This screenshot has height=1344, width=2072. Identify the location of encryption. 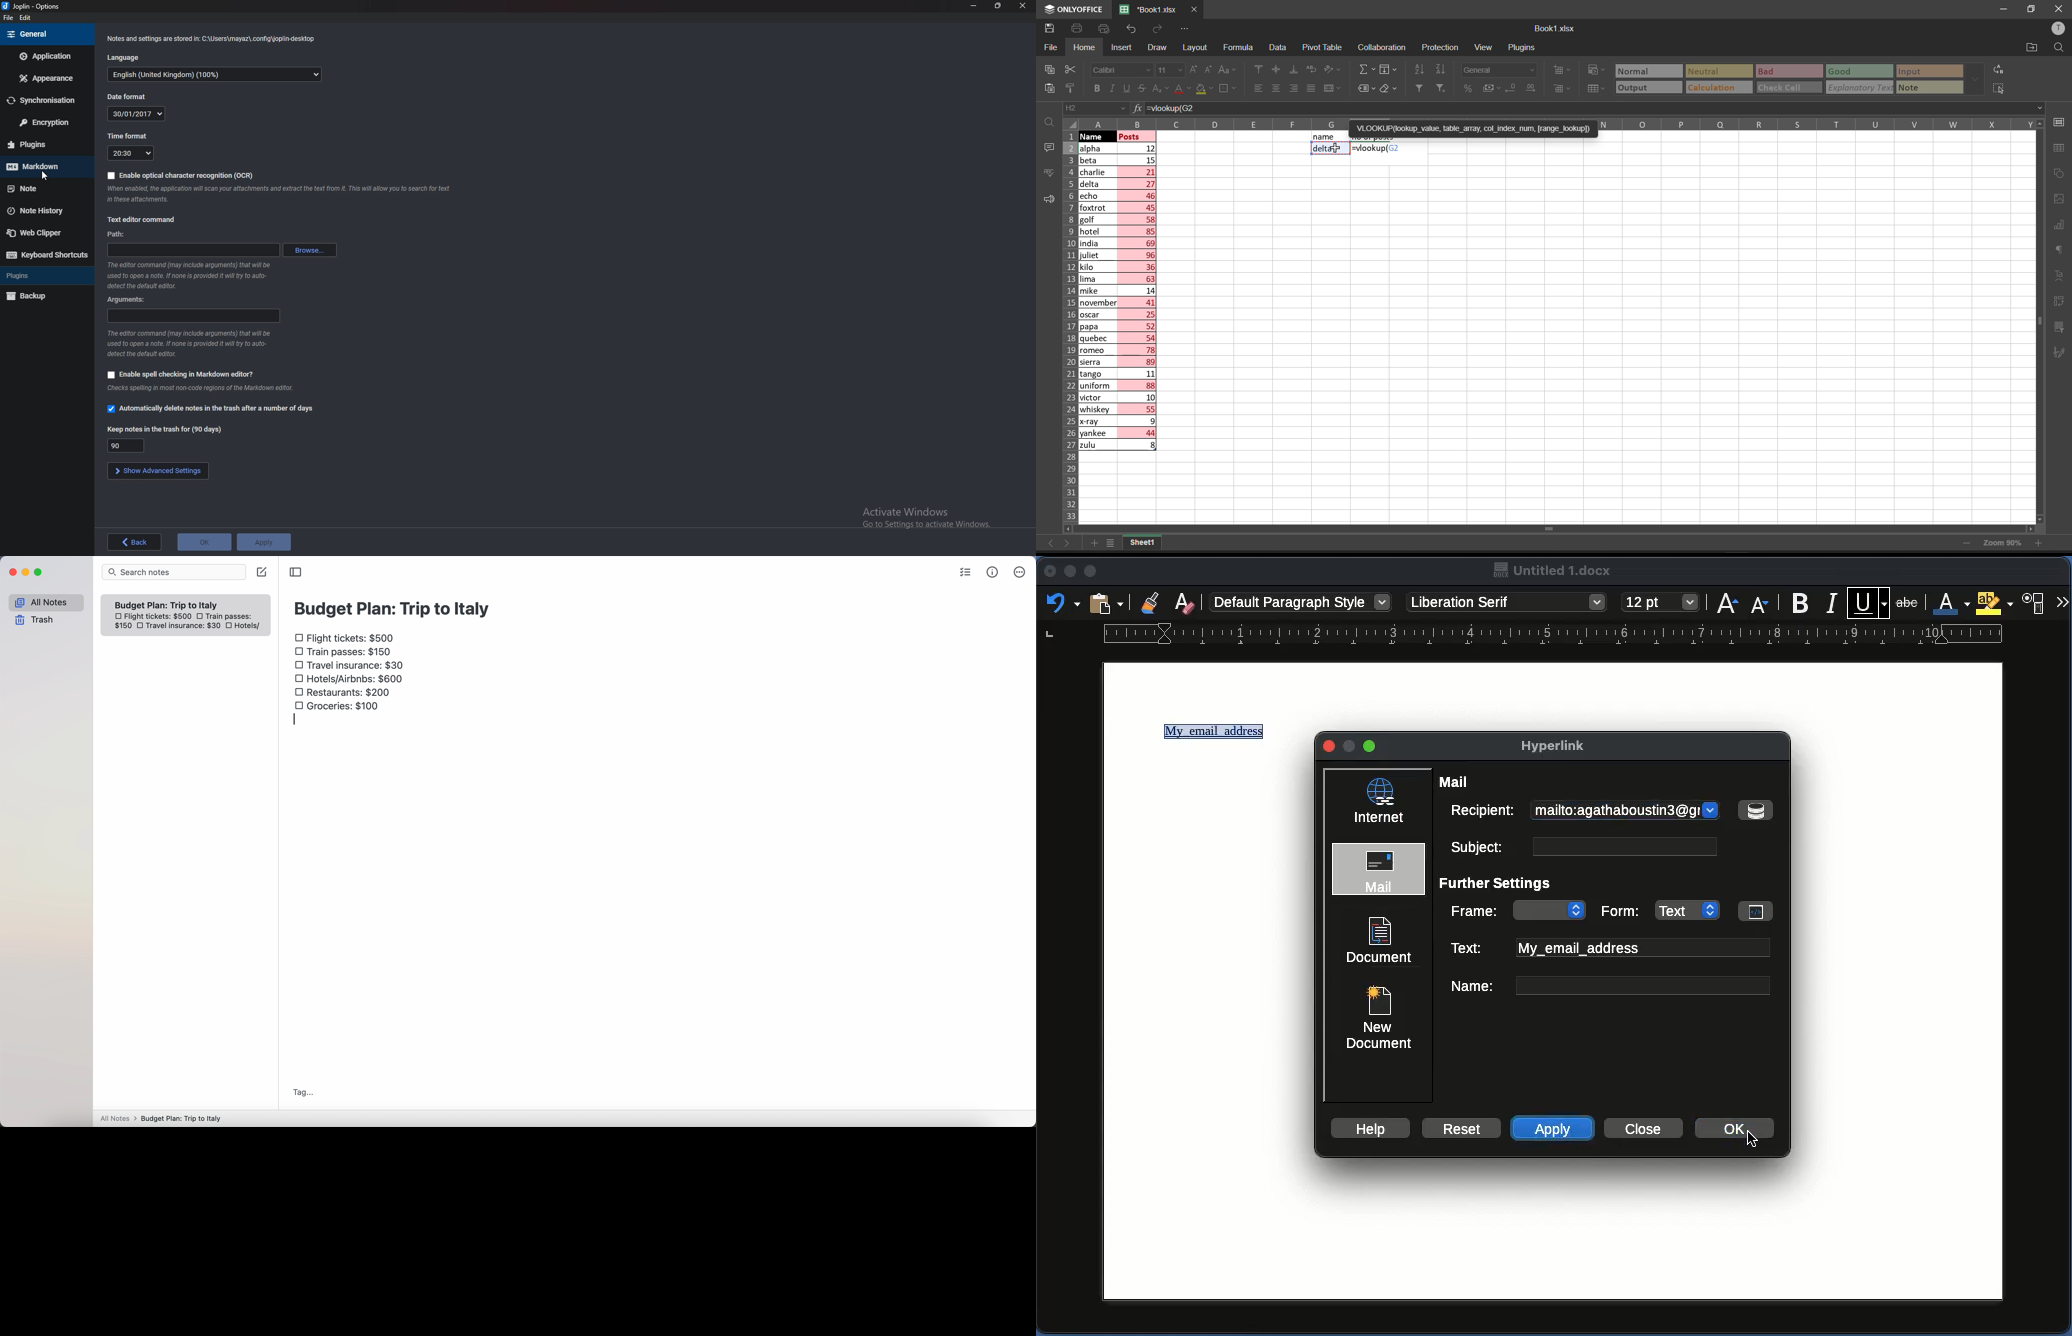
(45, 122).